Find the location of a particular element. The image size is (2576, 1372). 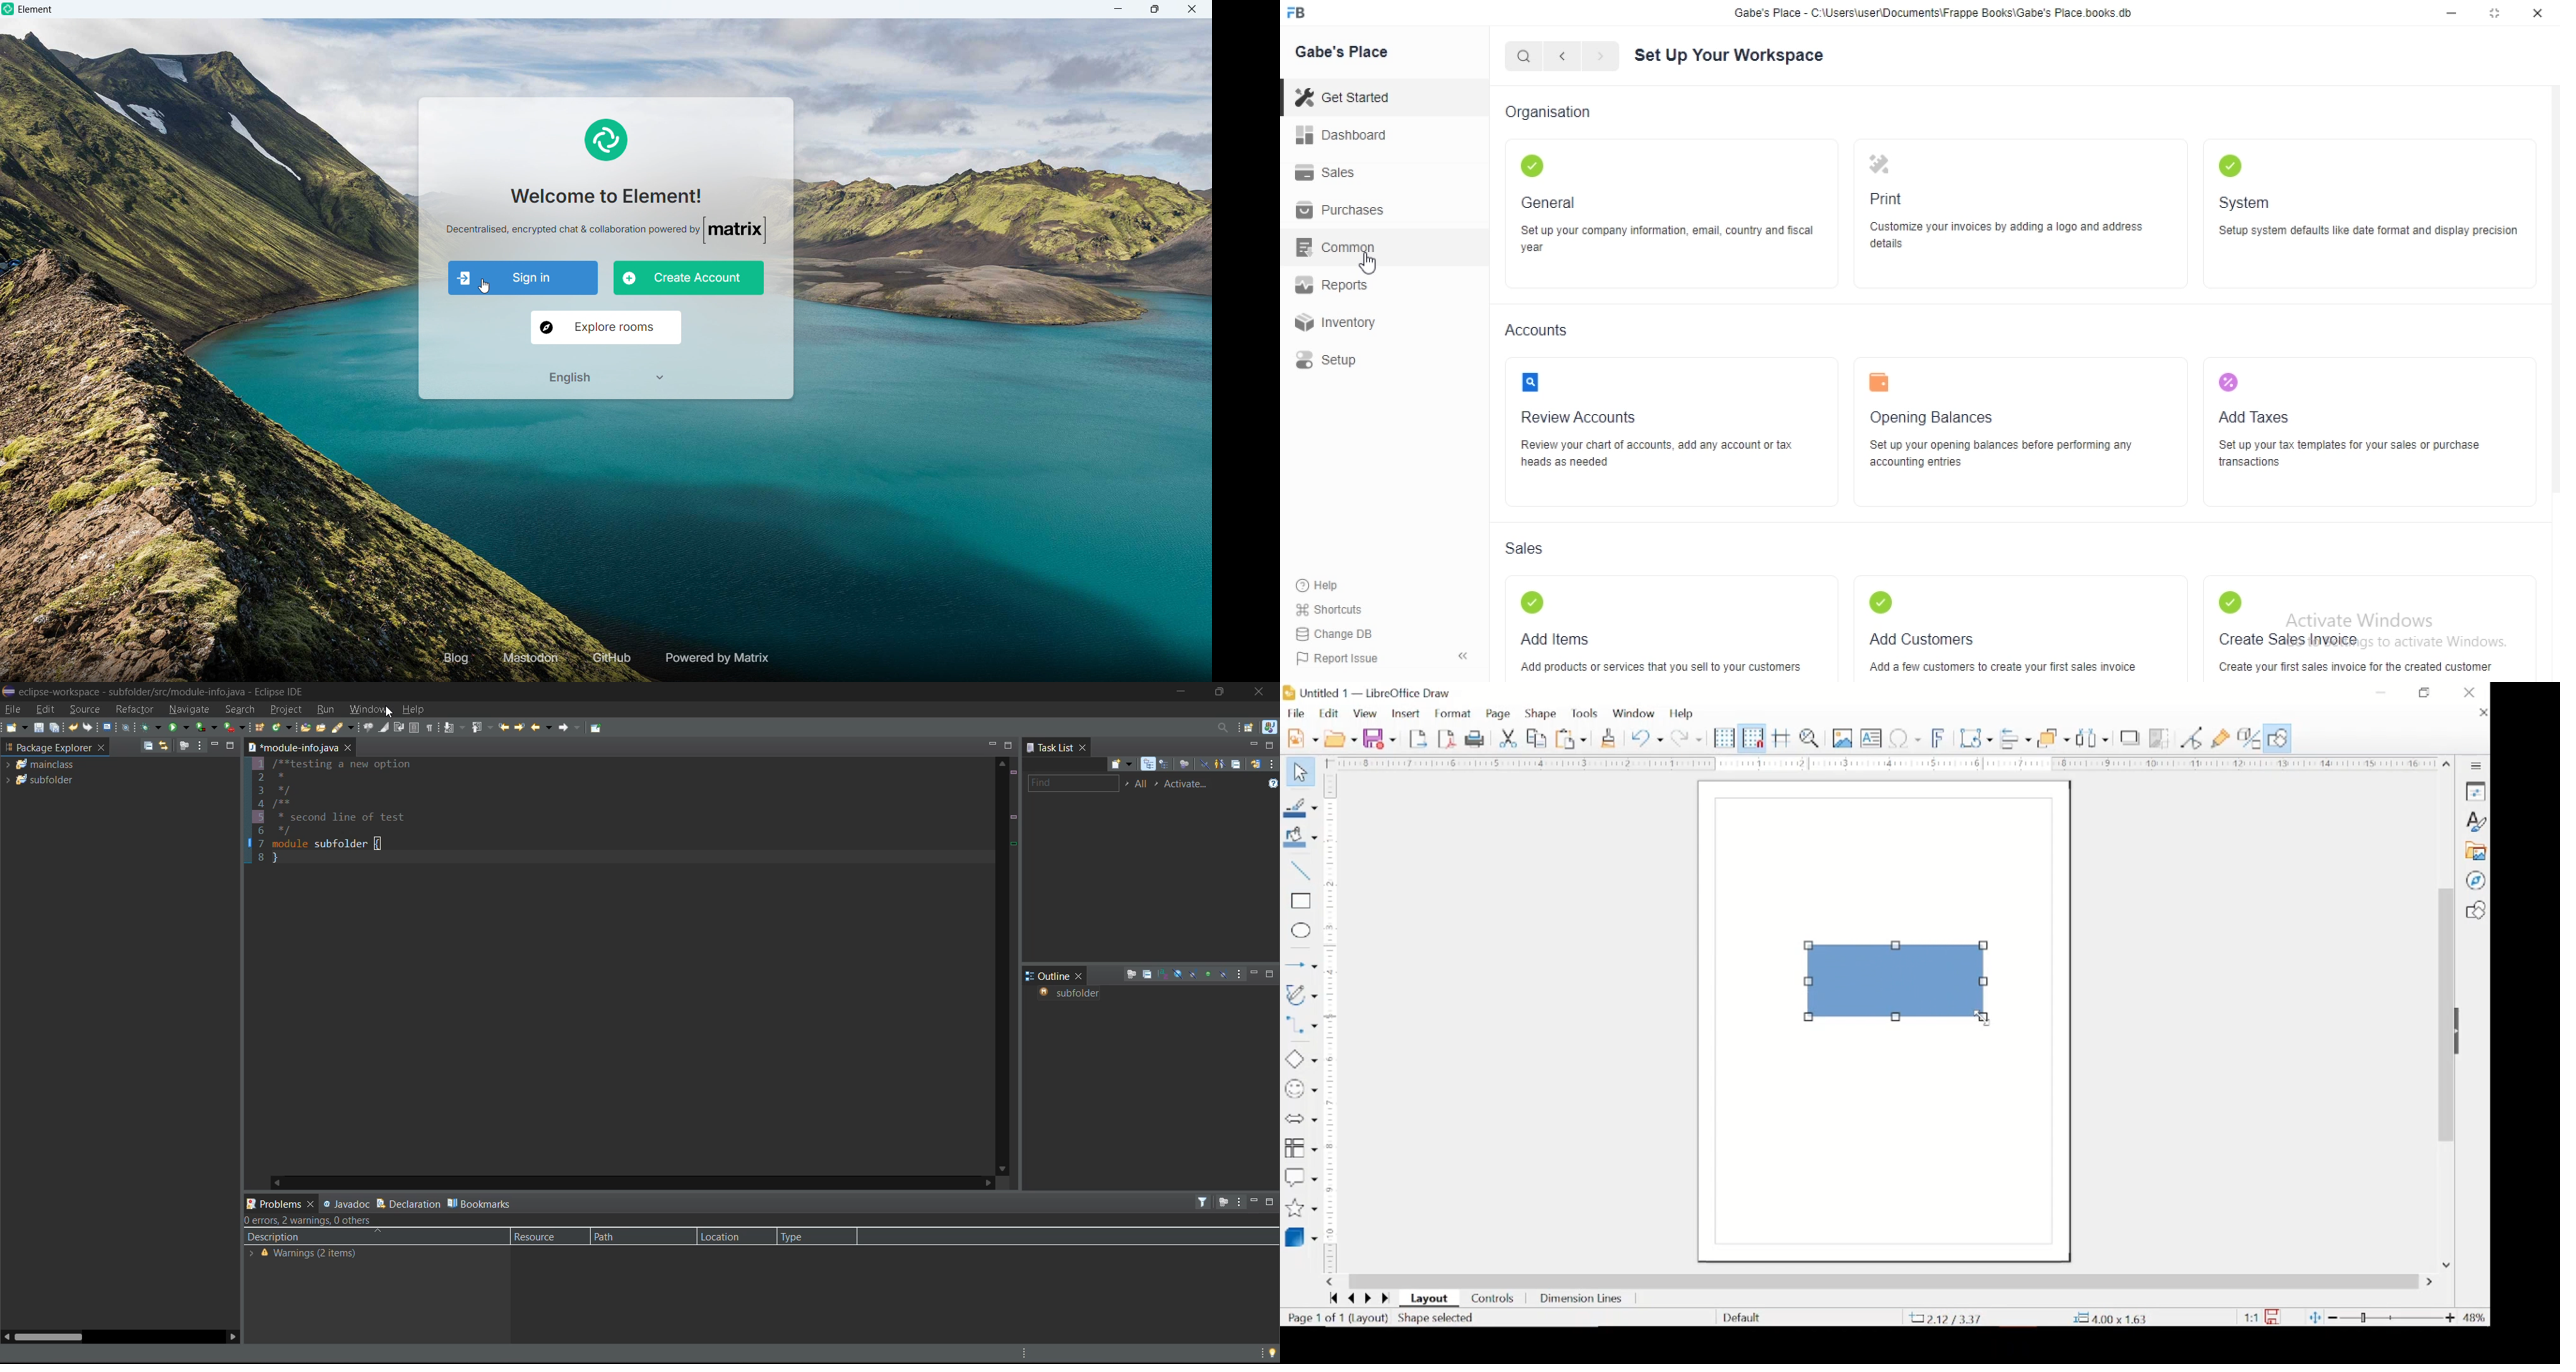

close is located at coordinates (2538, 12).